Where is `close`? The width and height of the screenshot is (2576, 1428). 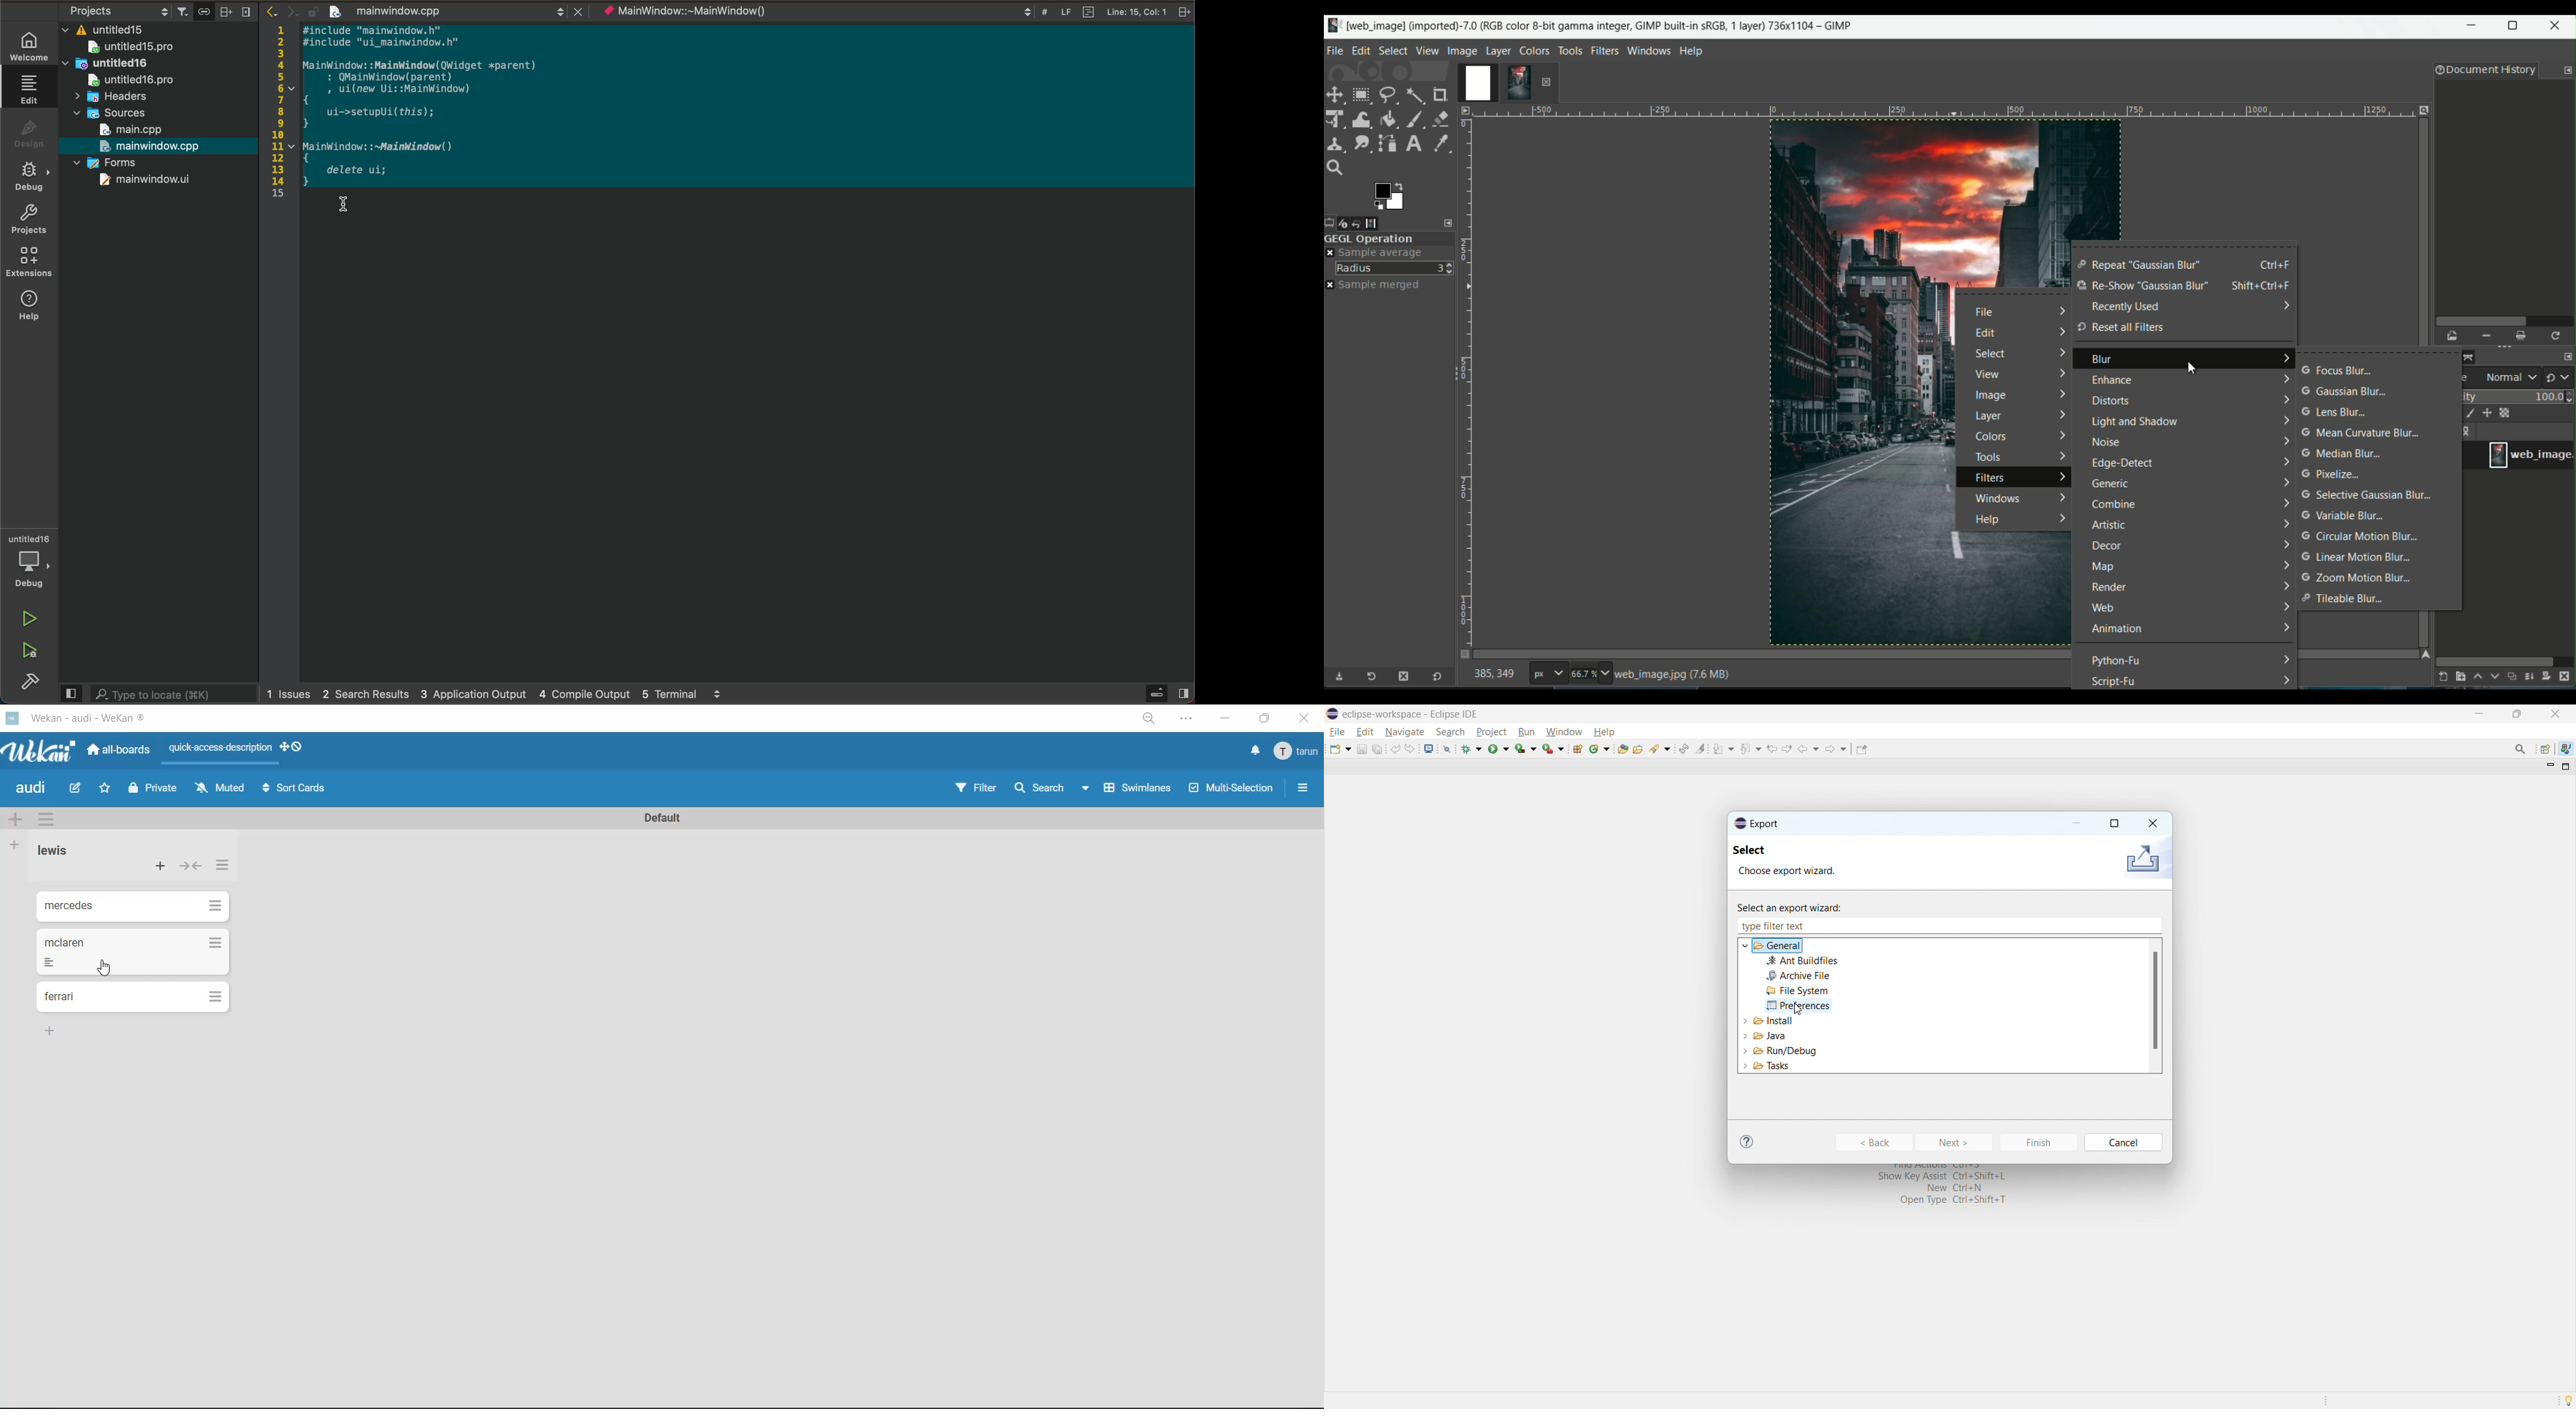
close is located at coordinates (1308, 718).